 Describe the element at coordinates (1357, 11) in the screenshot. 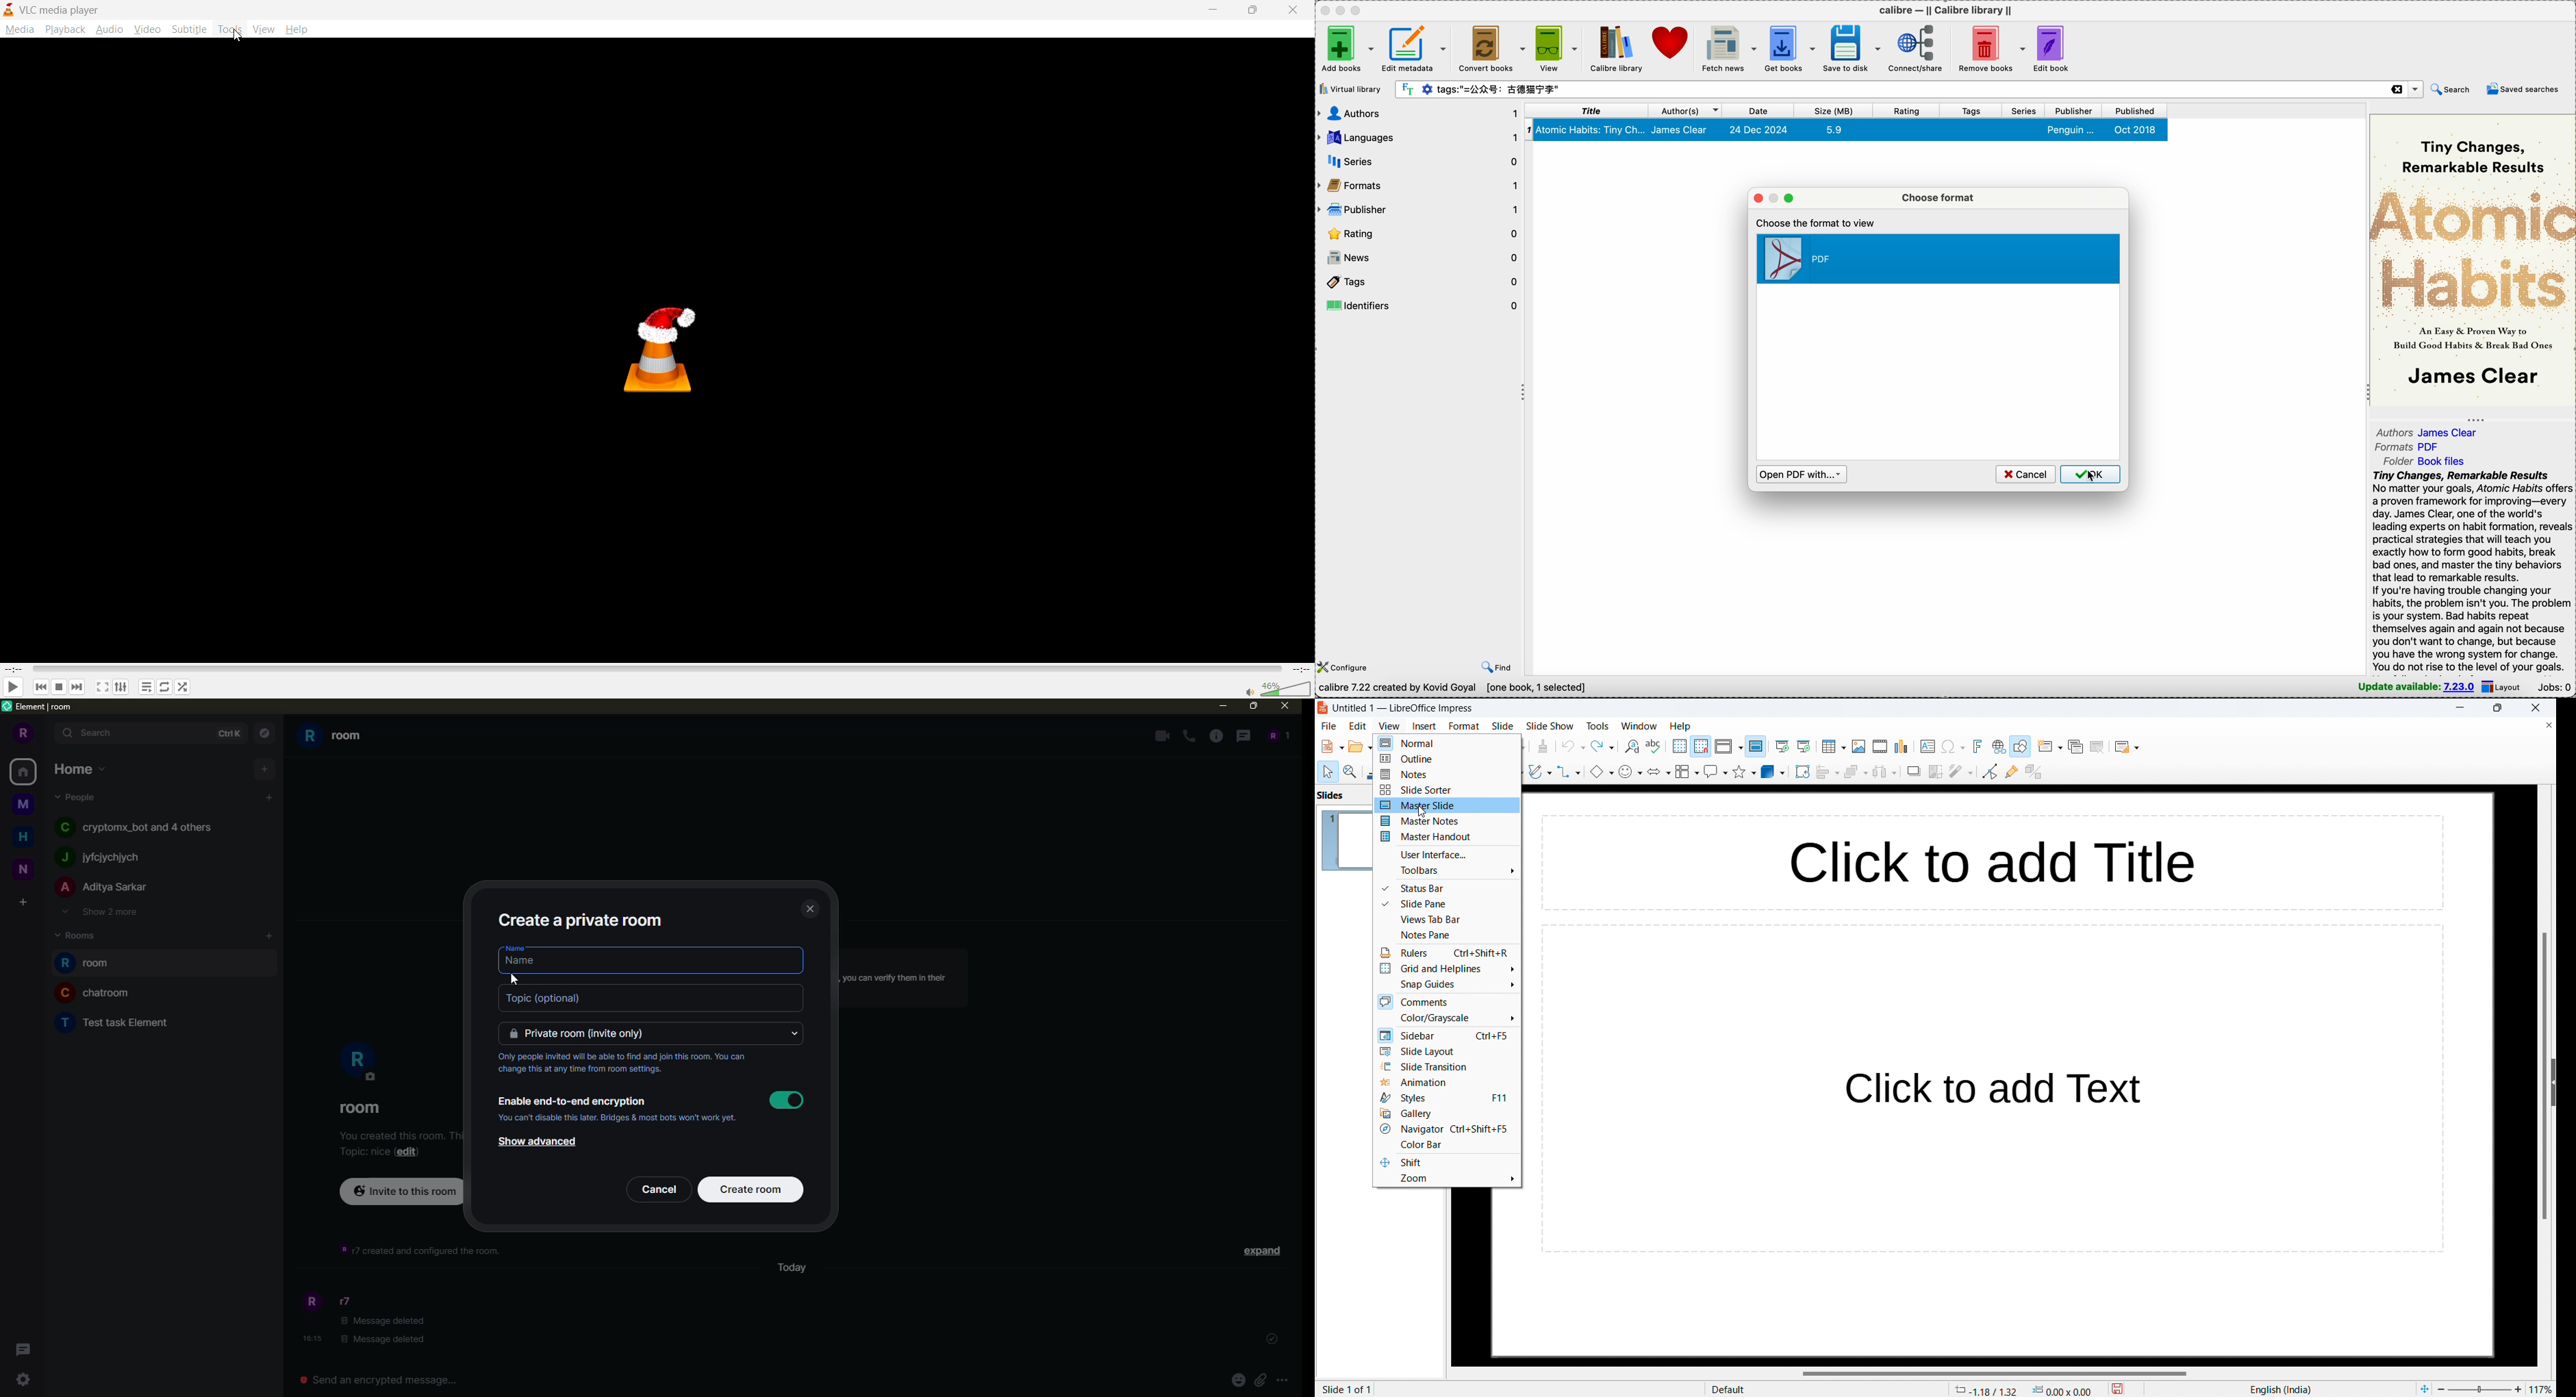

I see `maximize` at that location.